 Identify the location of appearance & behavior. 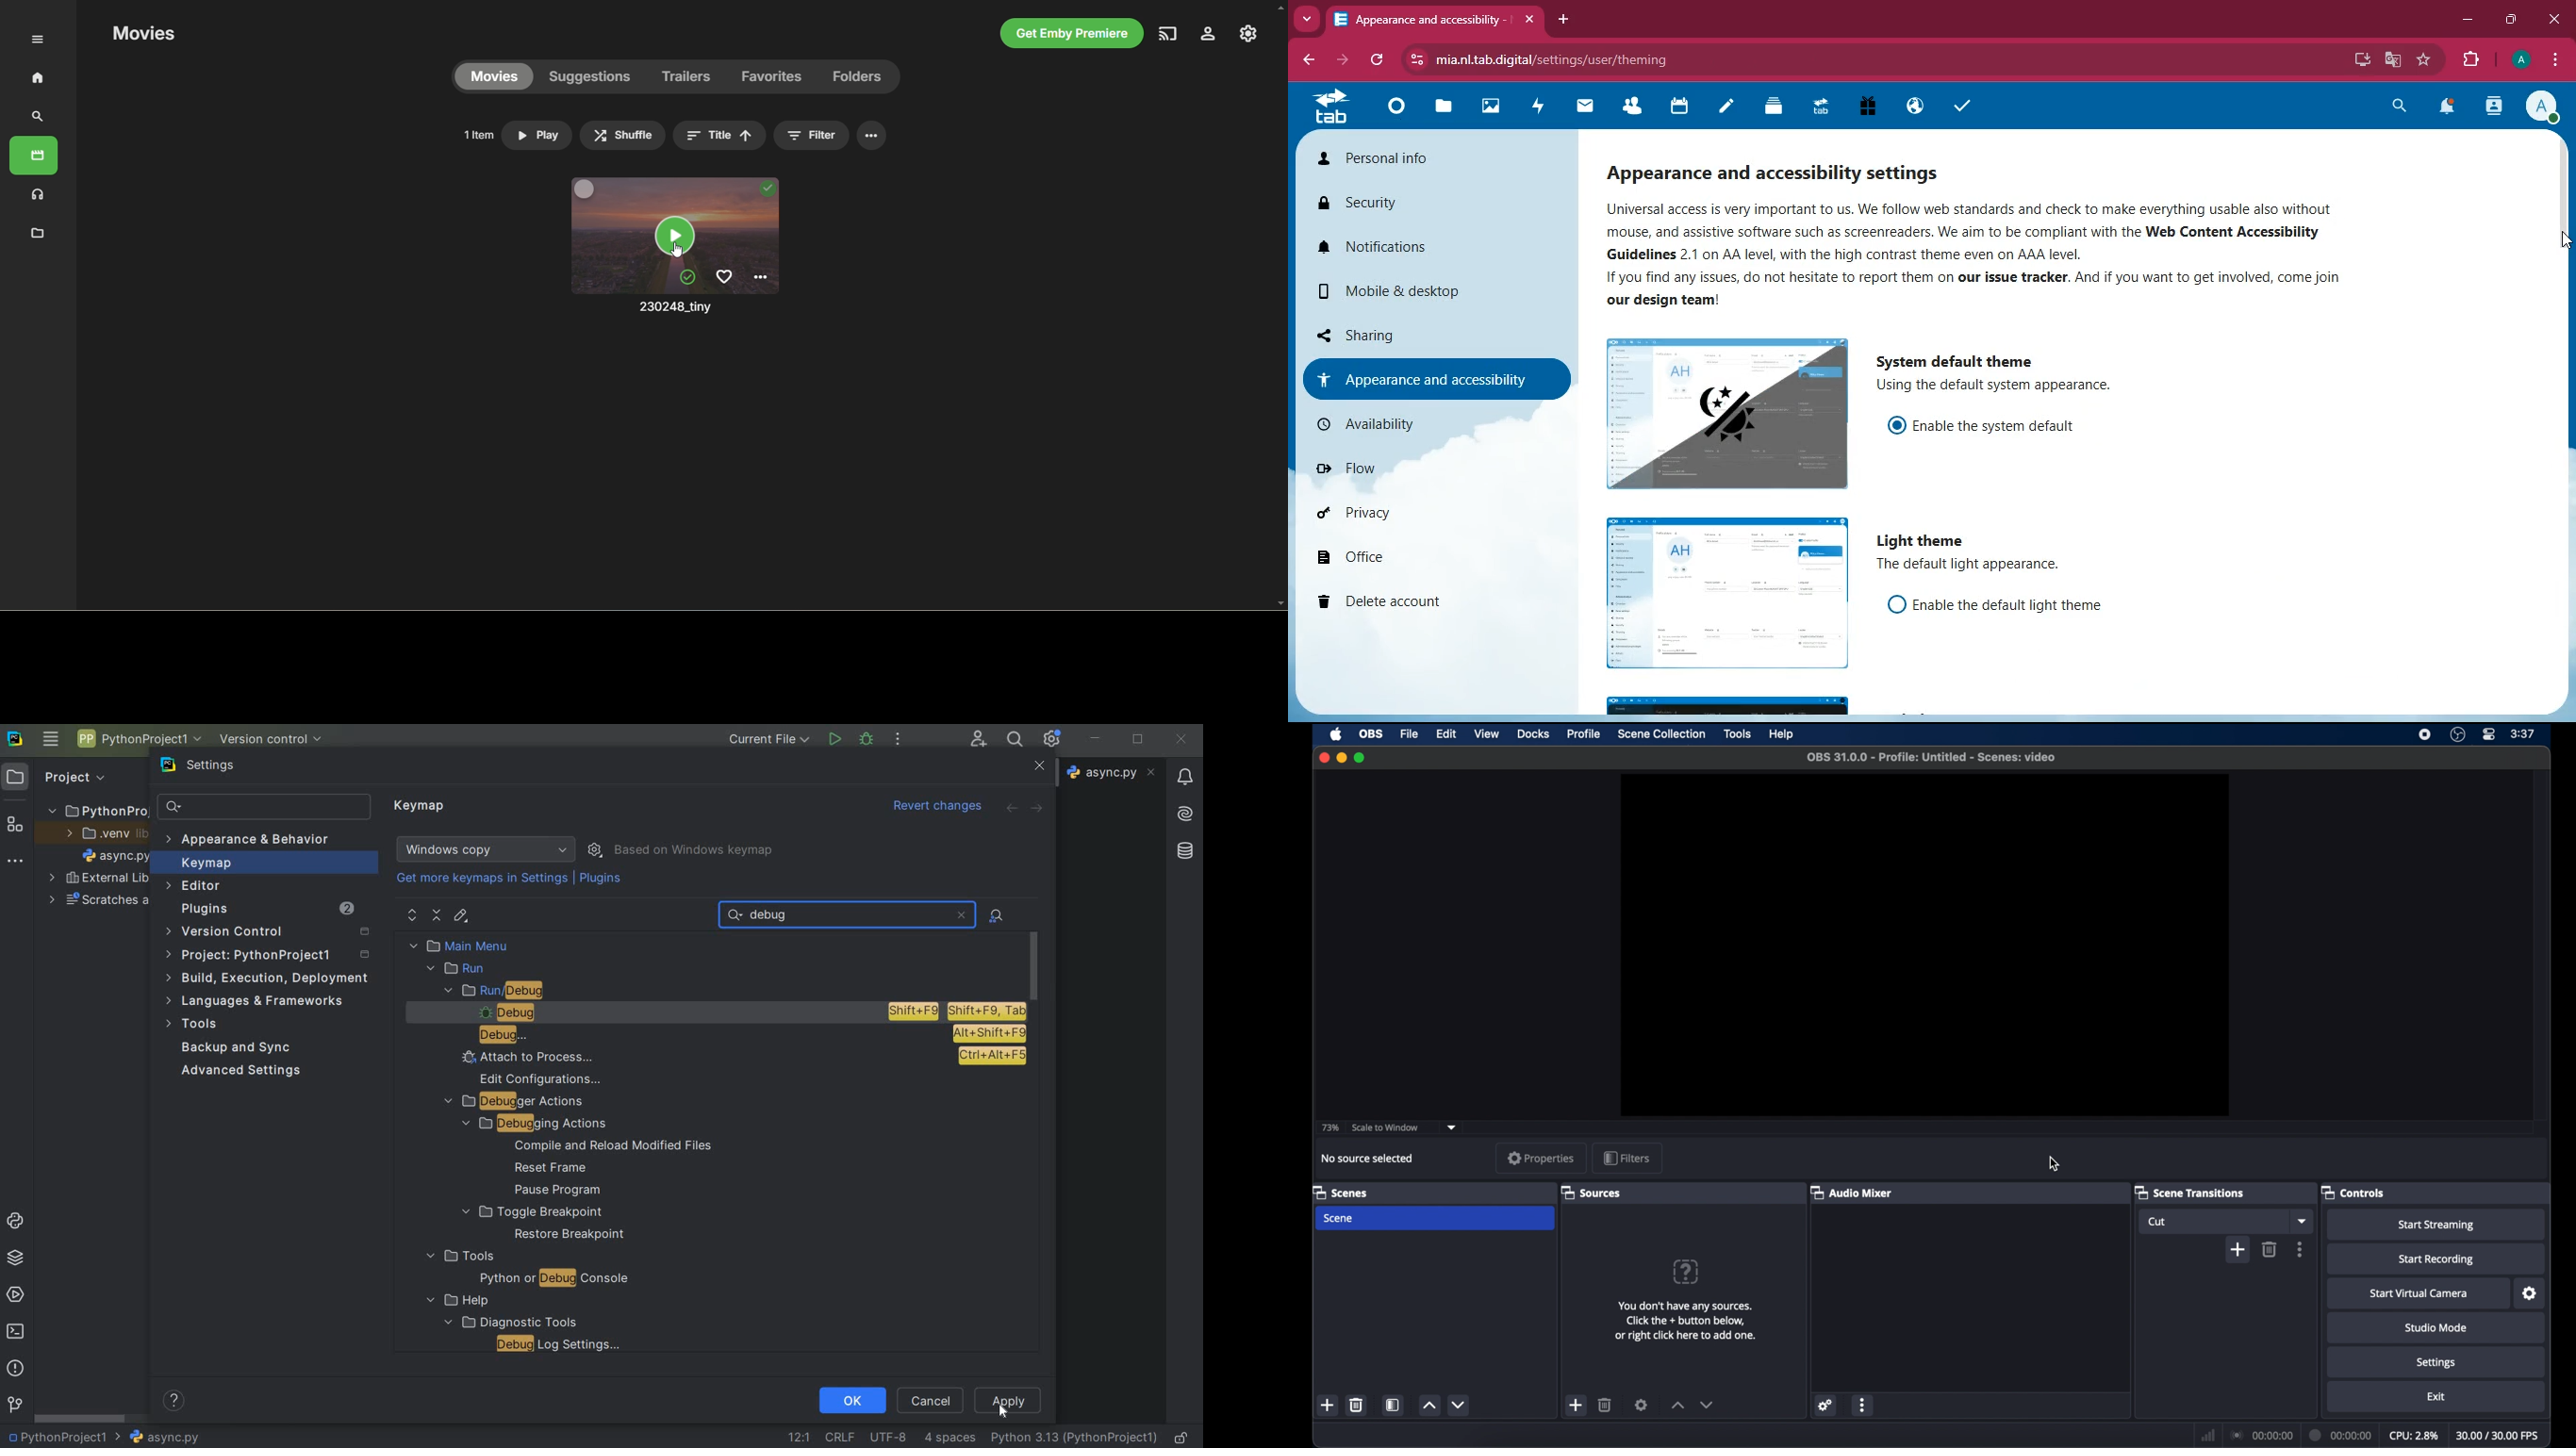
(256, 841).